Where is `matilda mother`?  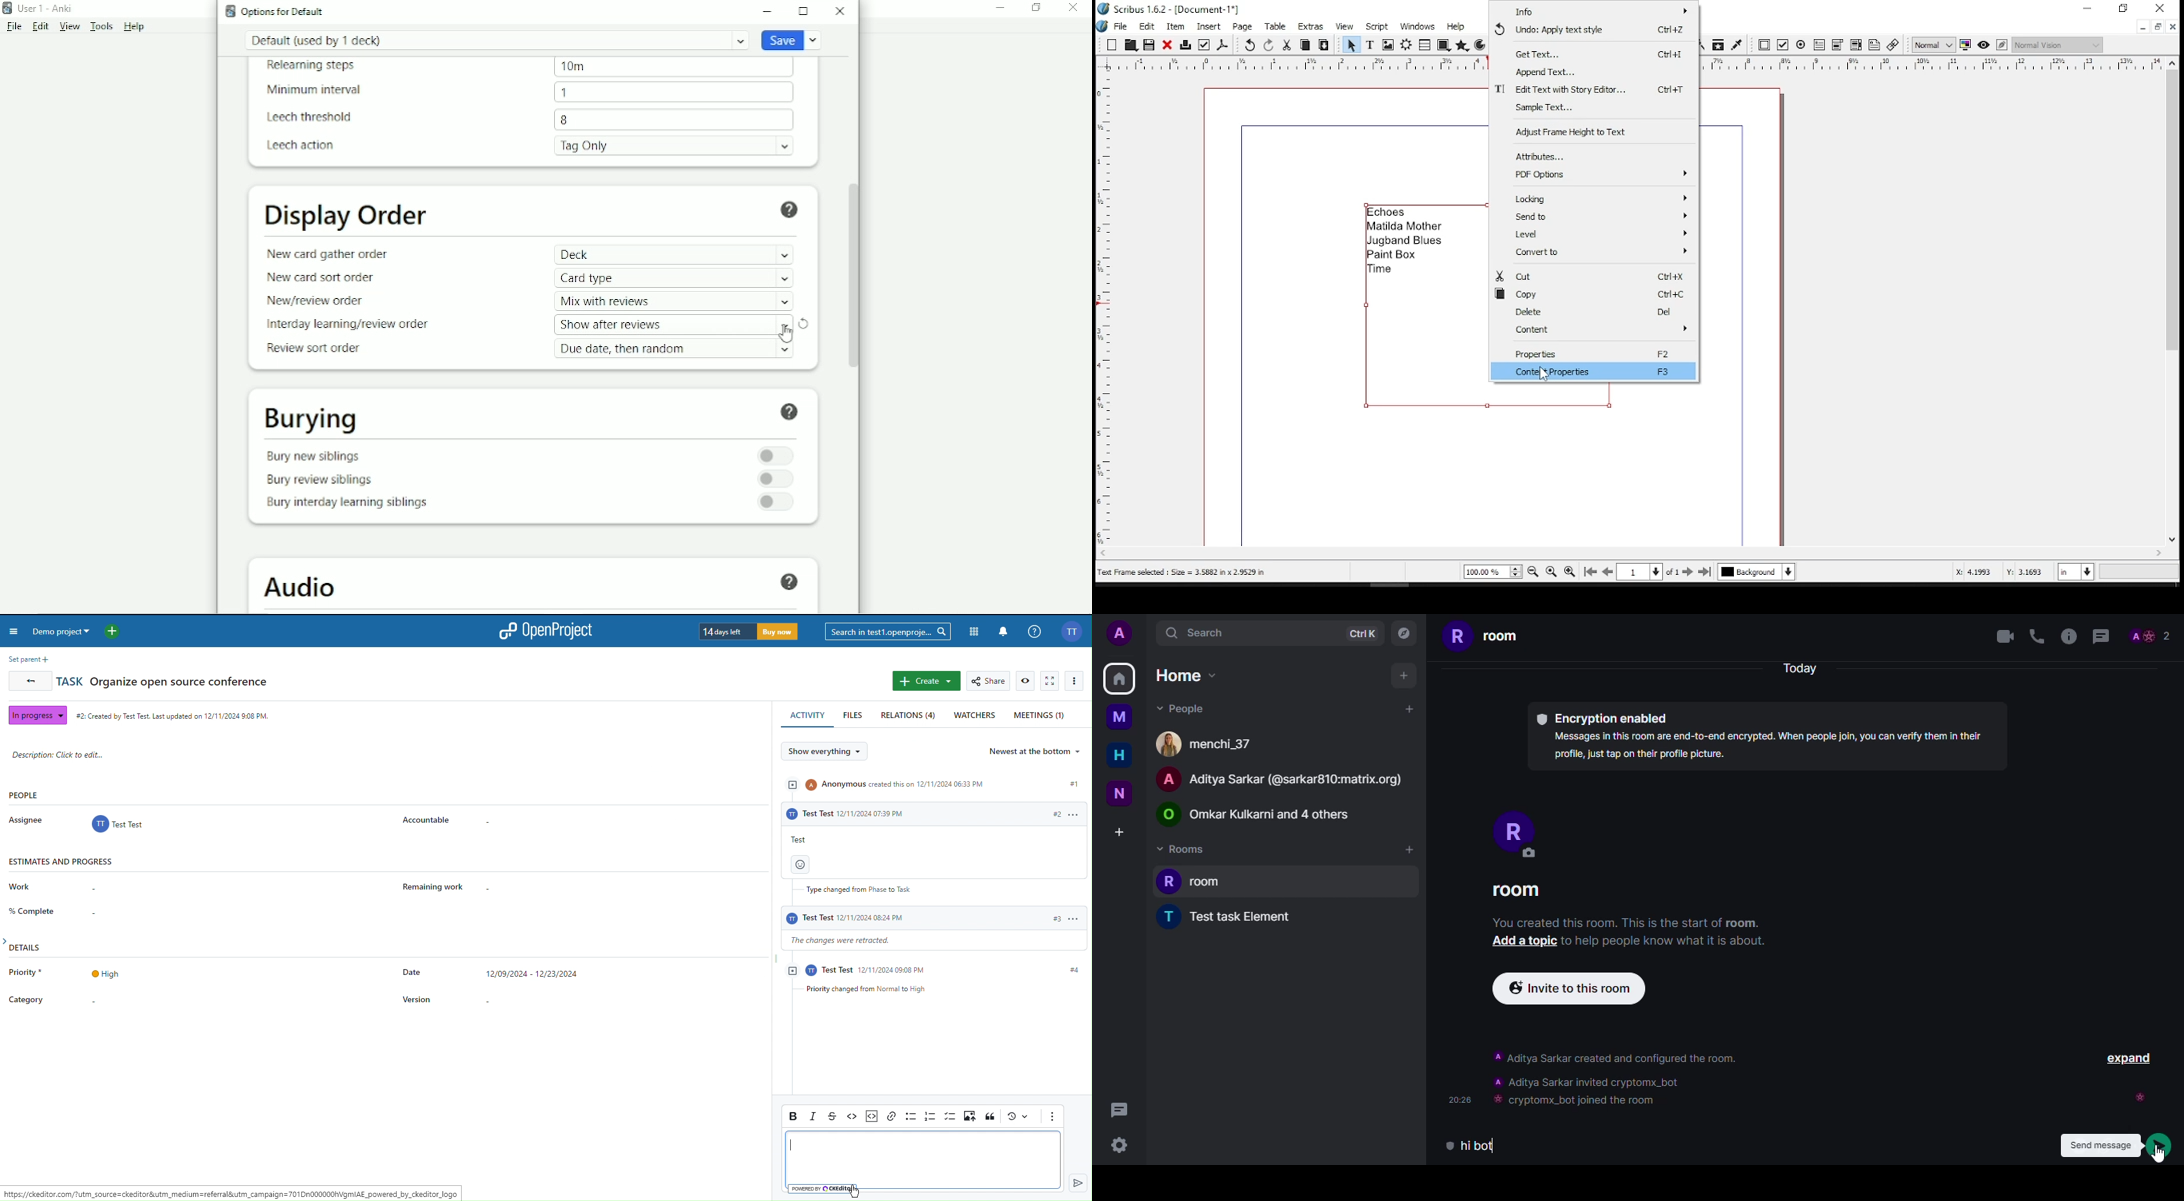 matilda mother is located at coordinates (1405, 227).